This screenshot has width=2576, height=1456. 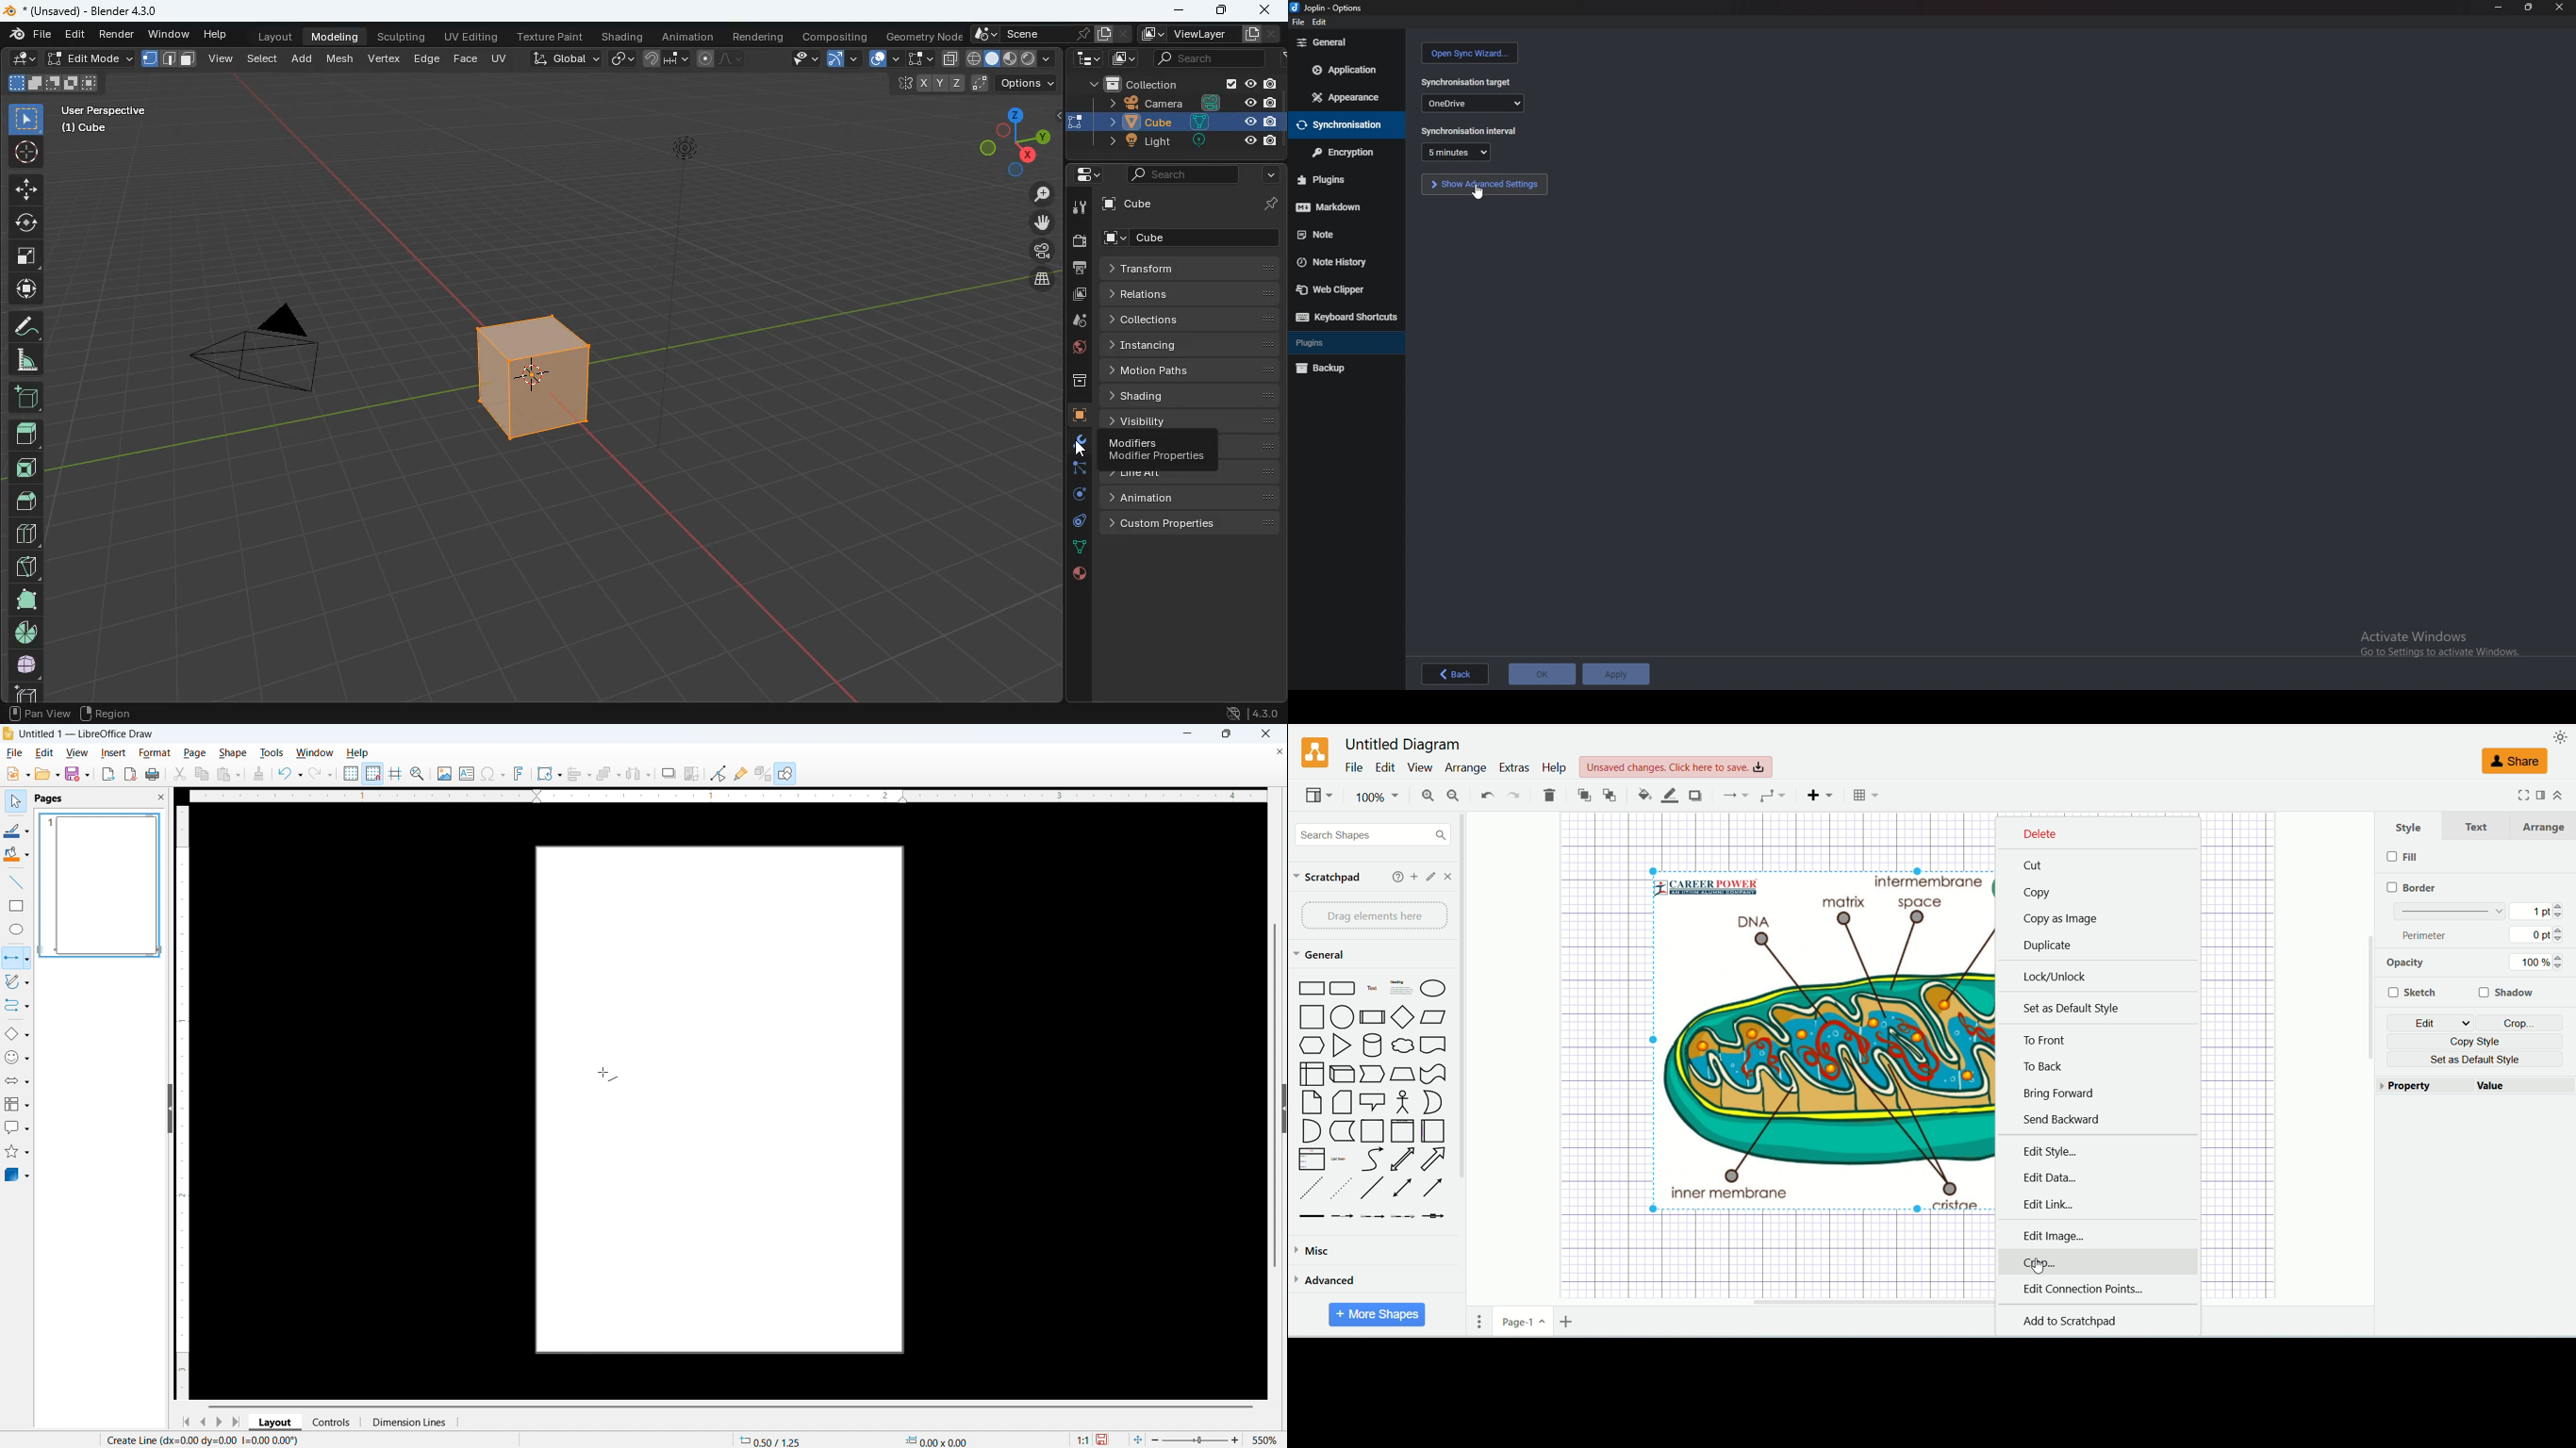 I want to click on Rectangle, so click(x=1313, y=988).